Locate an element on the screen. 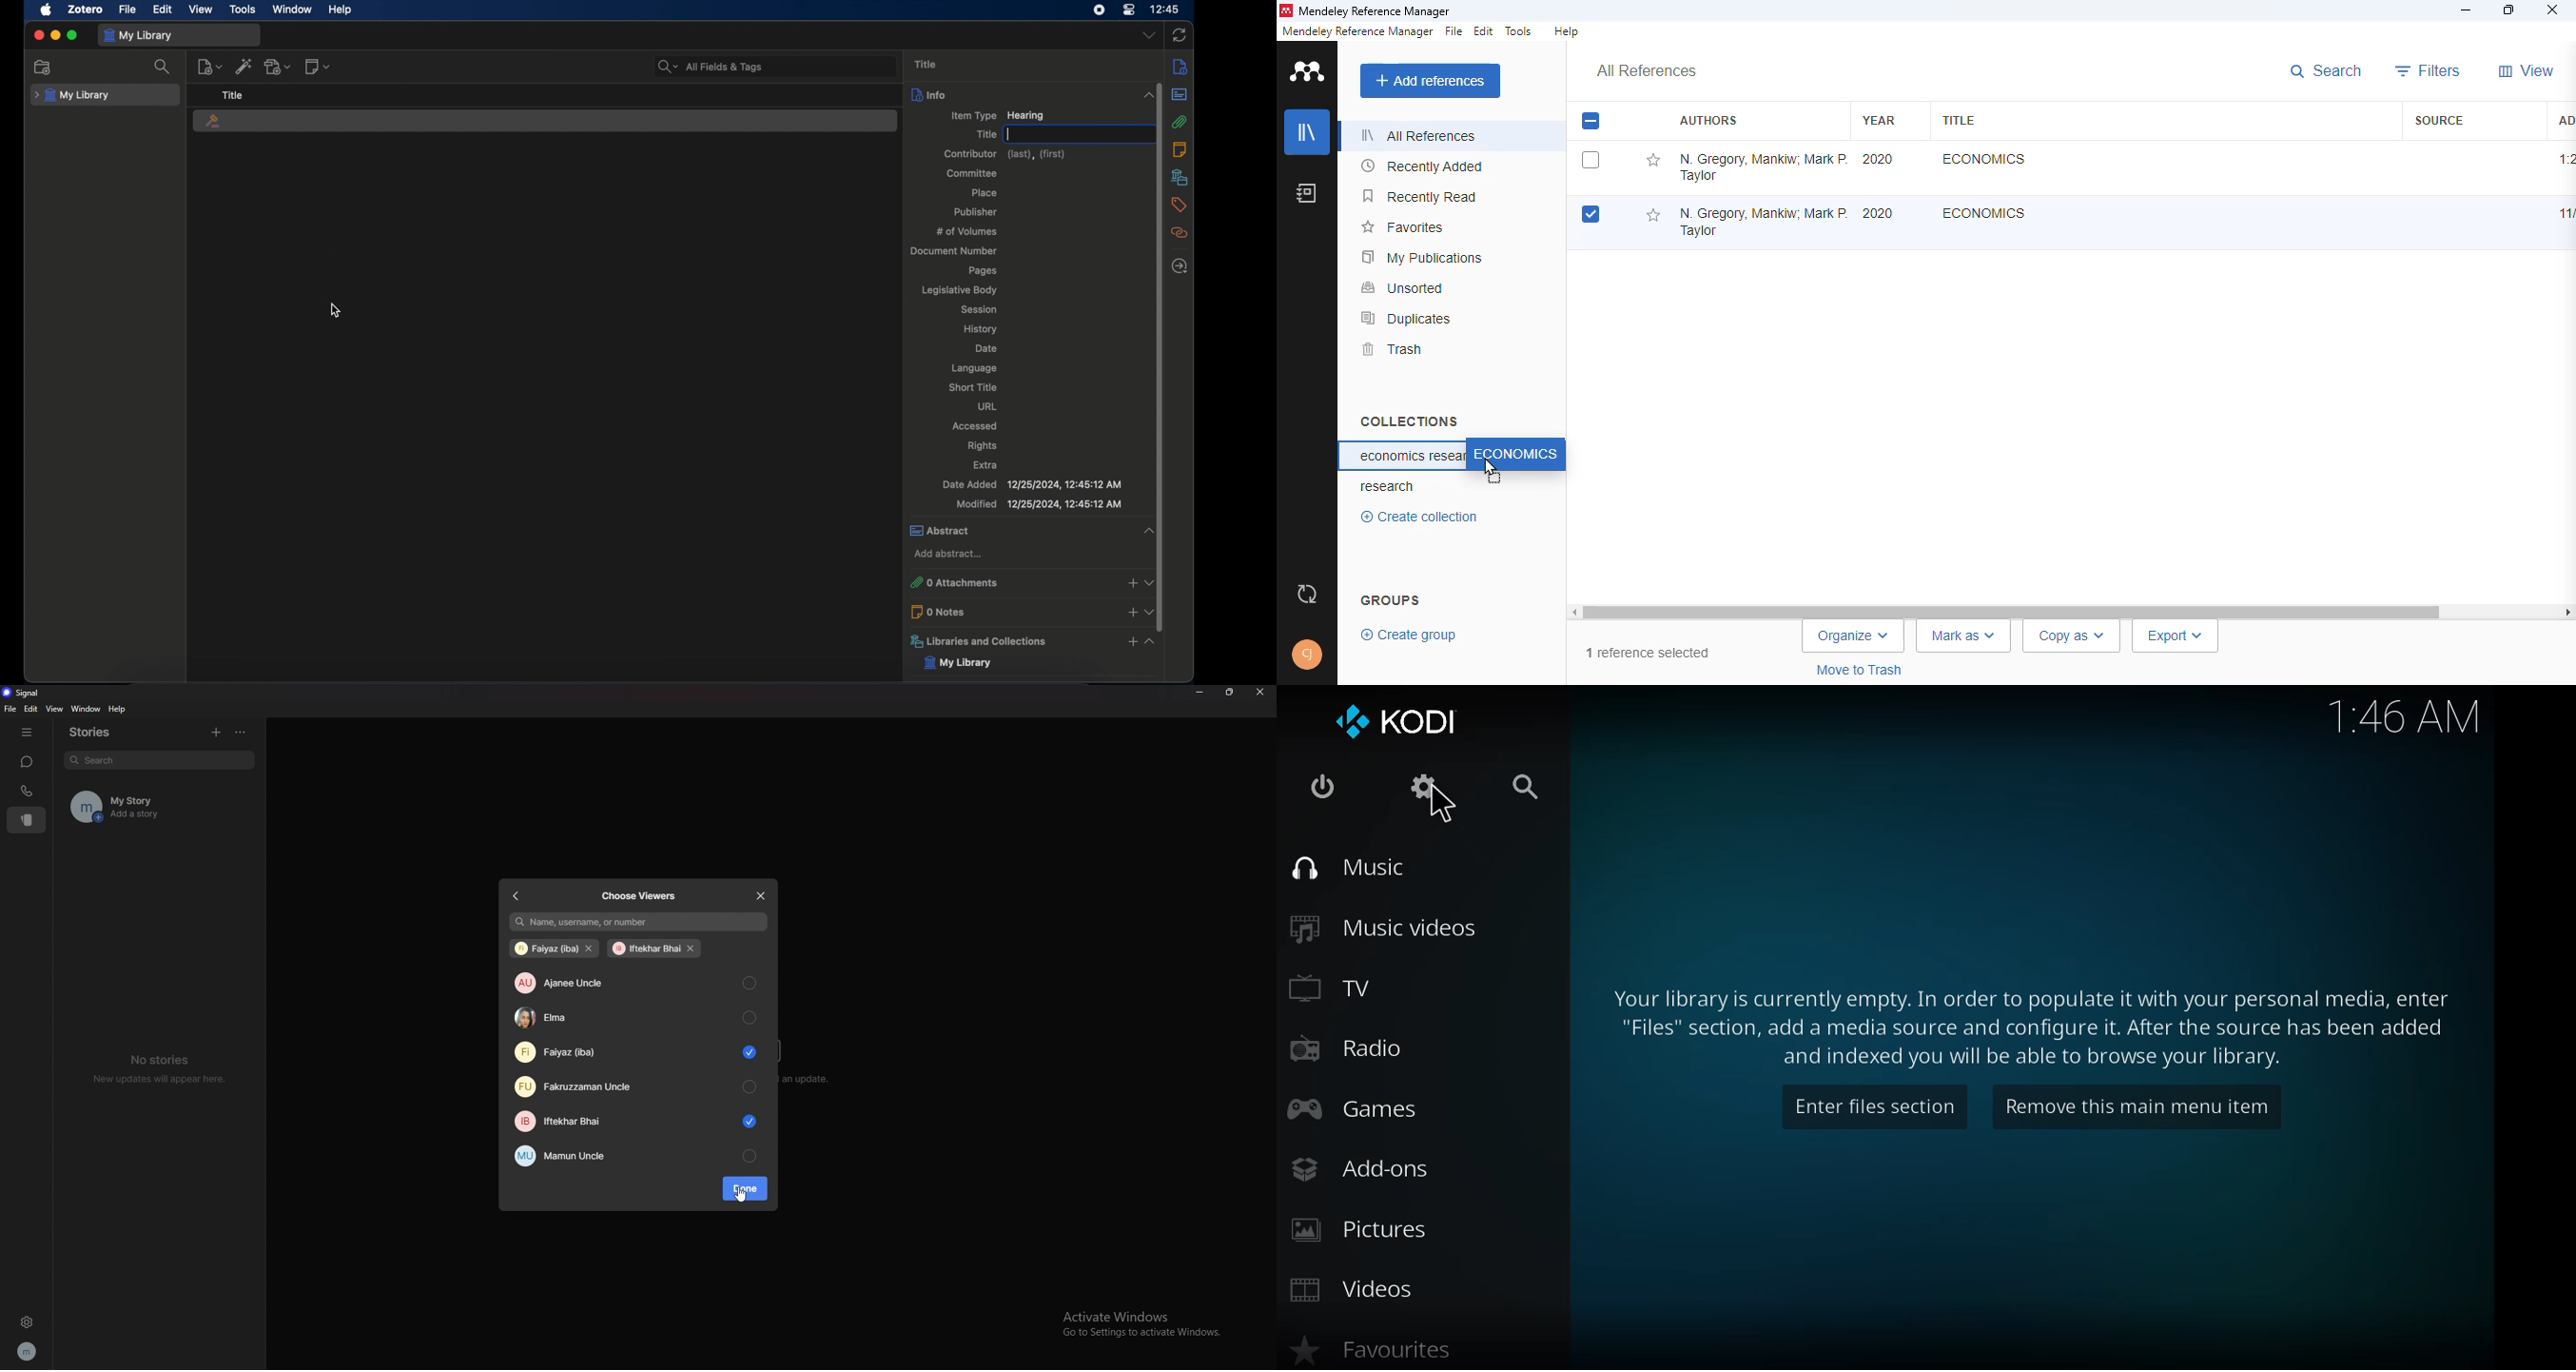  ajanee uncle is located at coordinates (635, 982).